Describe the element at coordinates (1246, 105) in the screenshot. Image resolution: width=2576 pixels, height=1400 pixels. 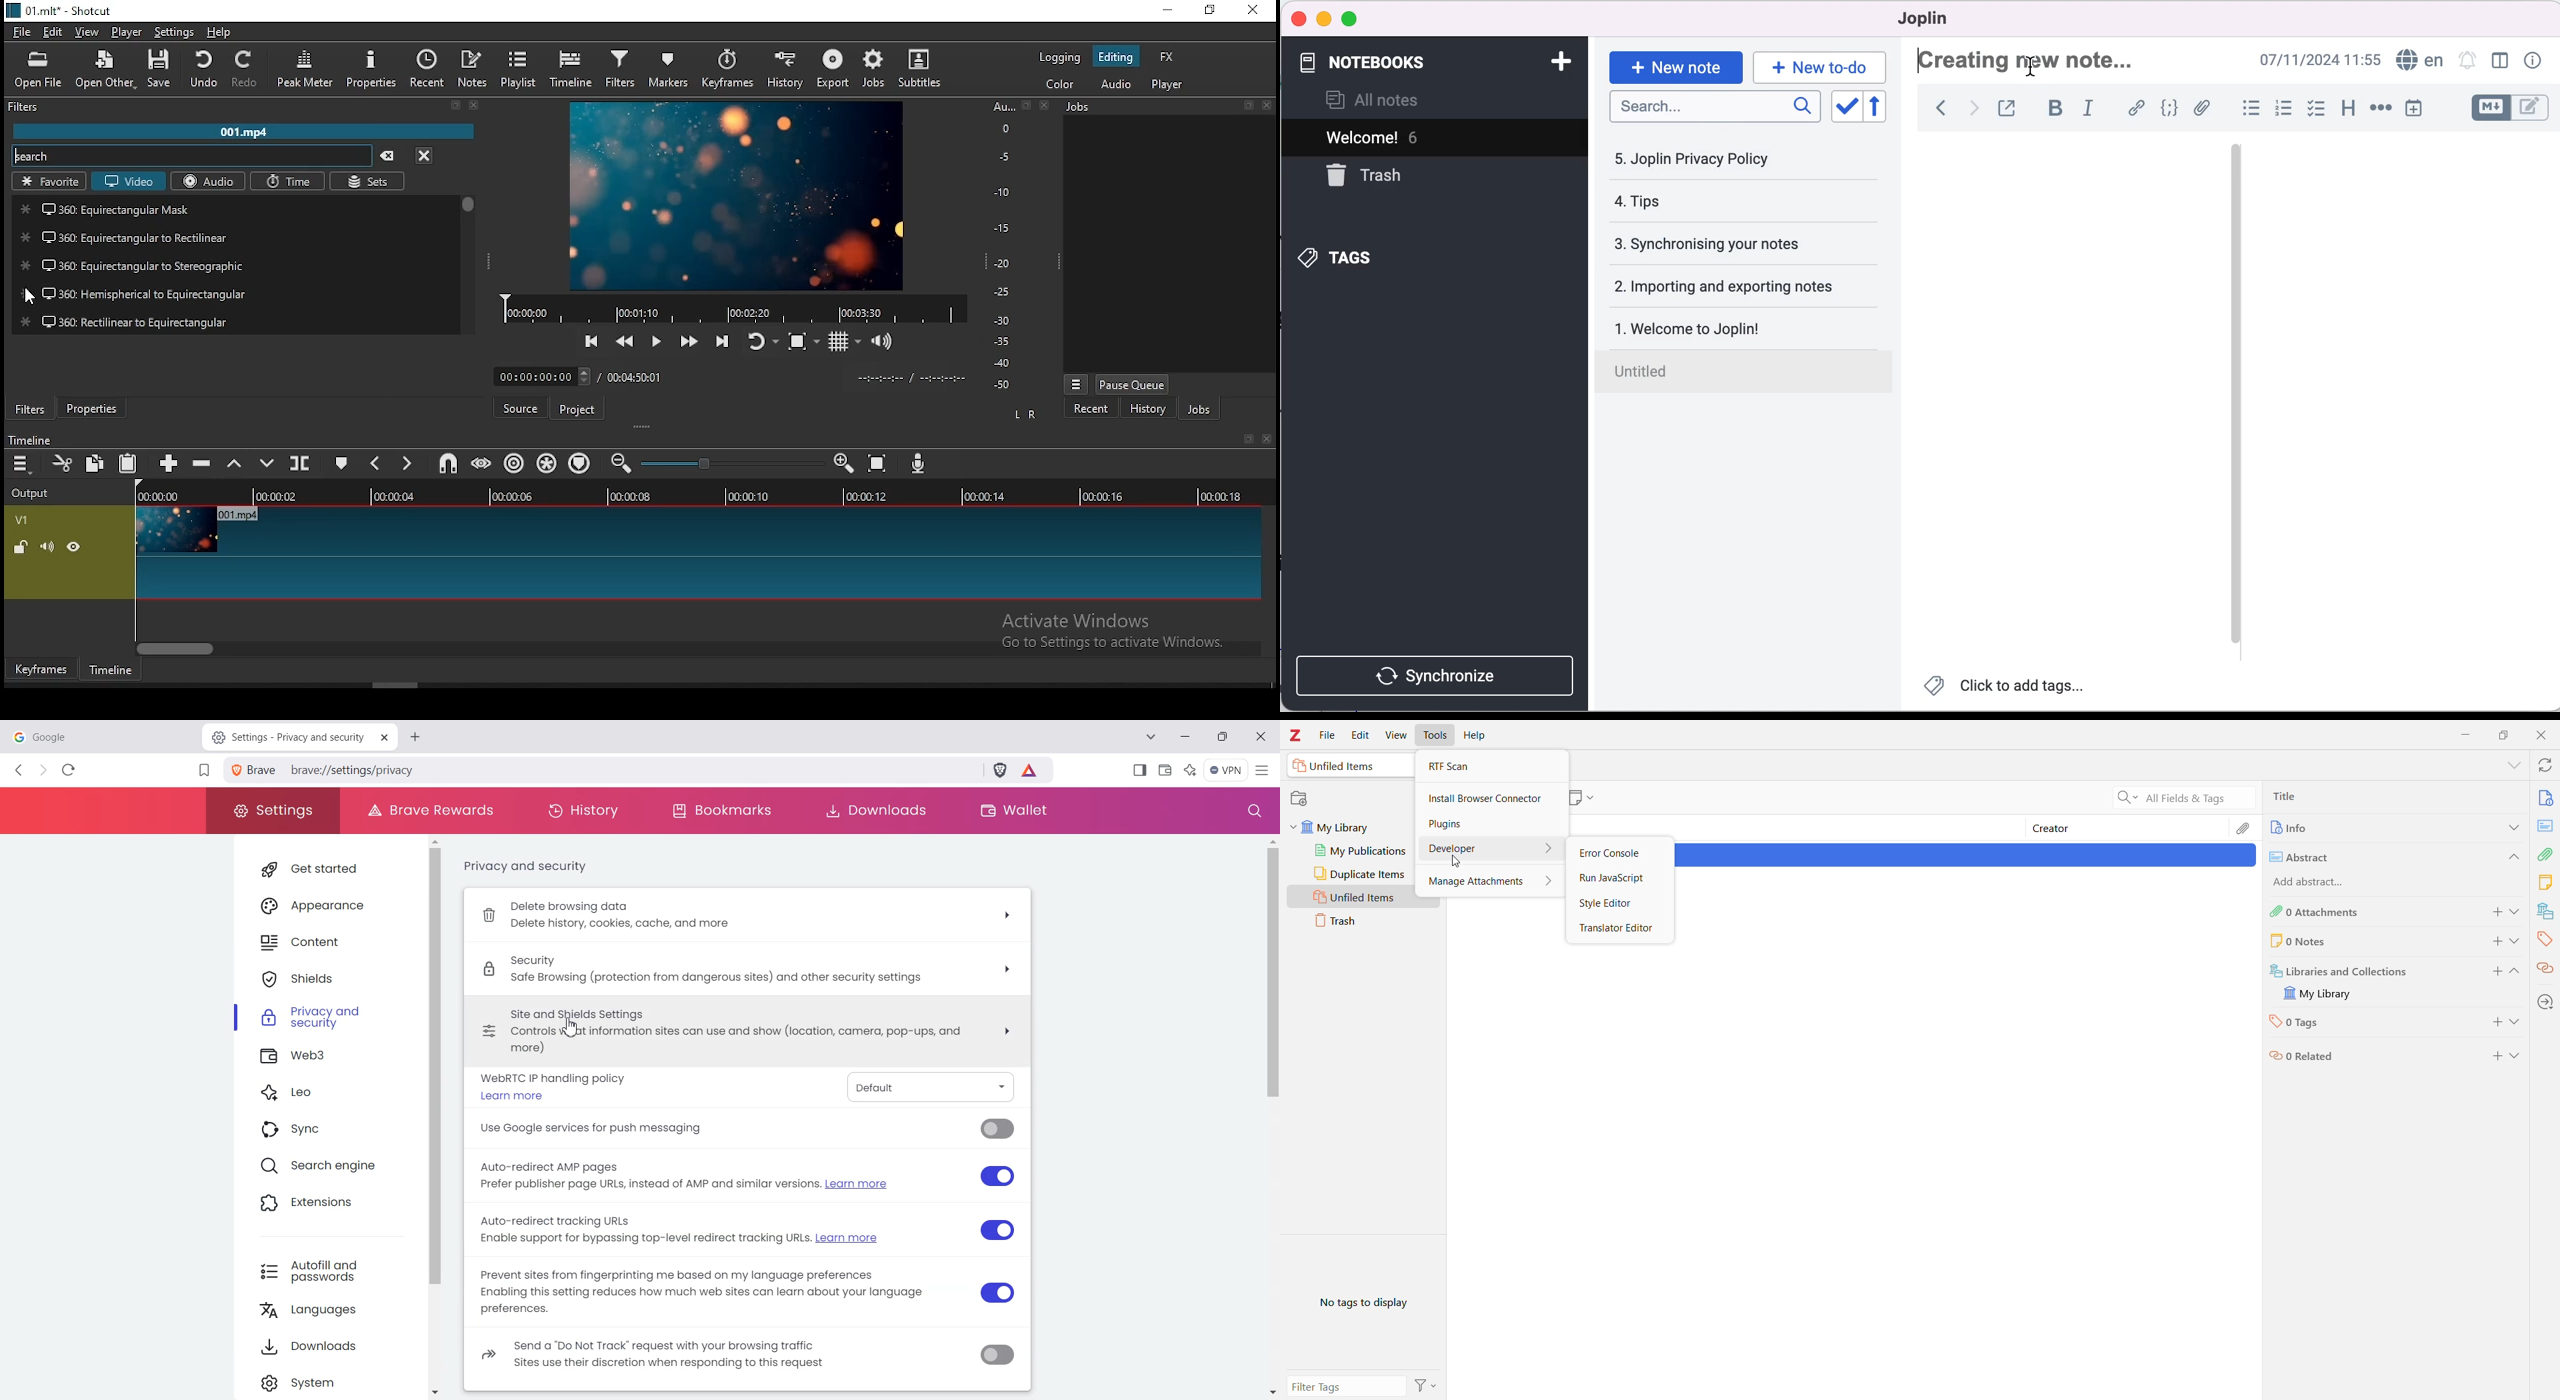
I see `fullscreen` at that location.